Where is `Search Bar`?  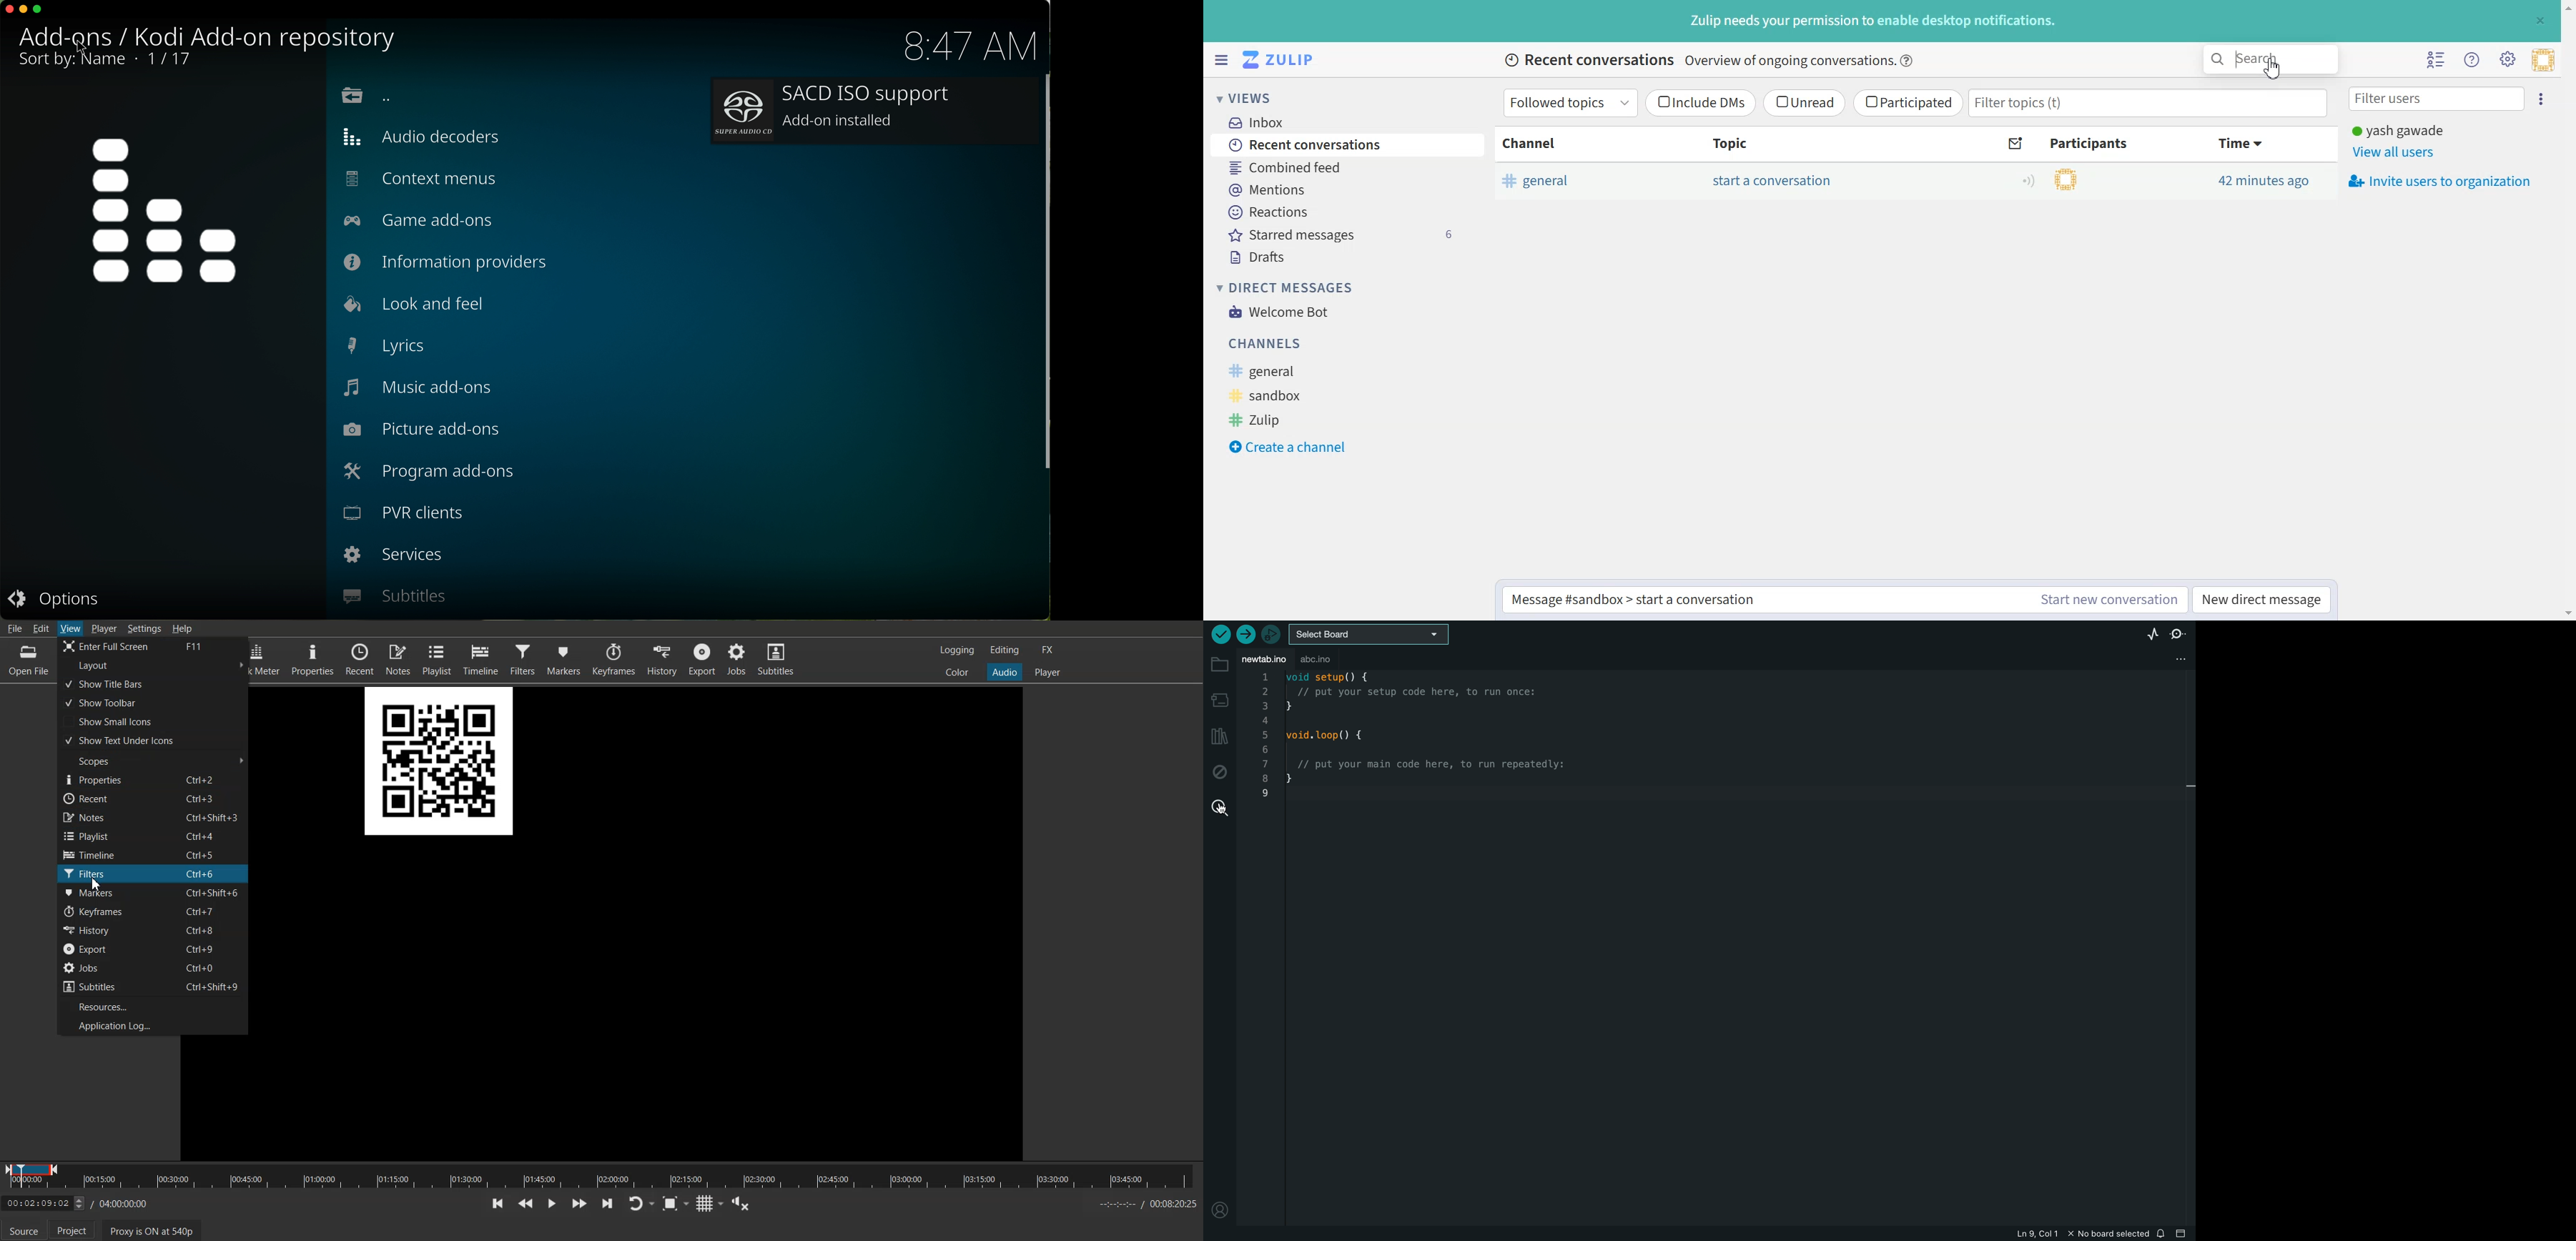
Search Bar is located at coordinates (2271, 59).